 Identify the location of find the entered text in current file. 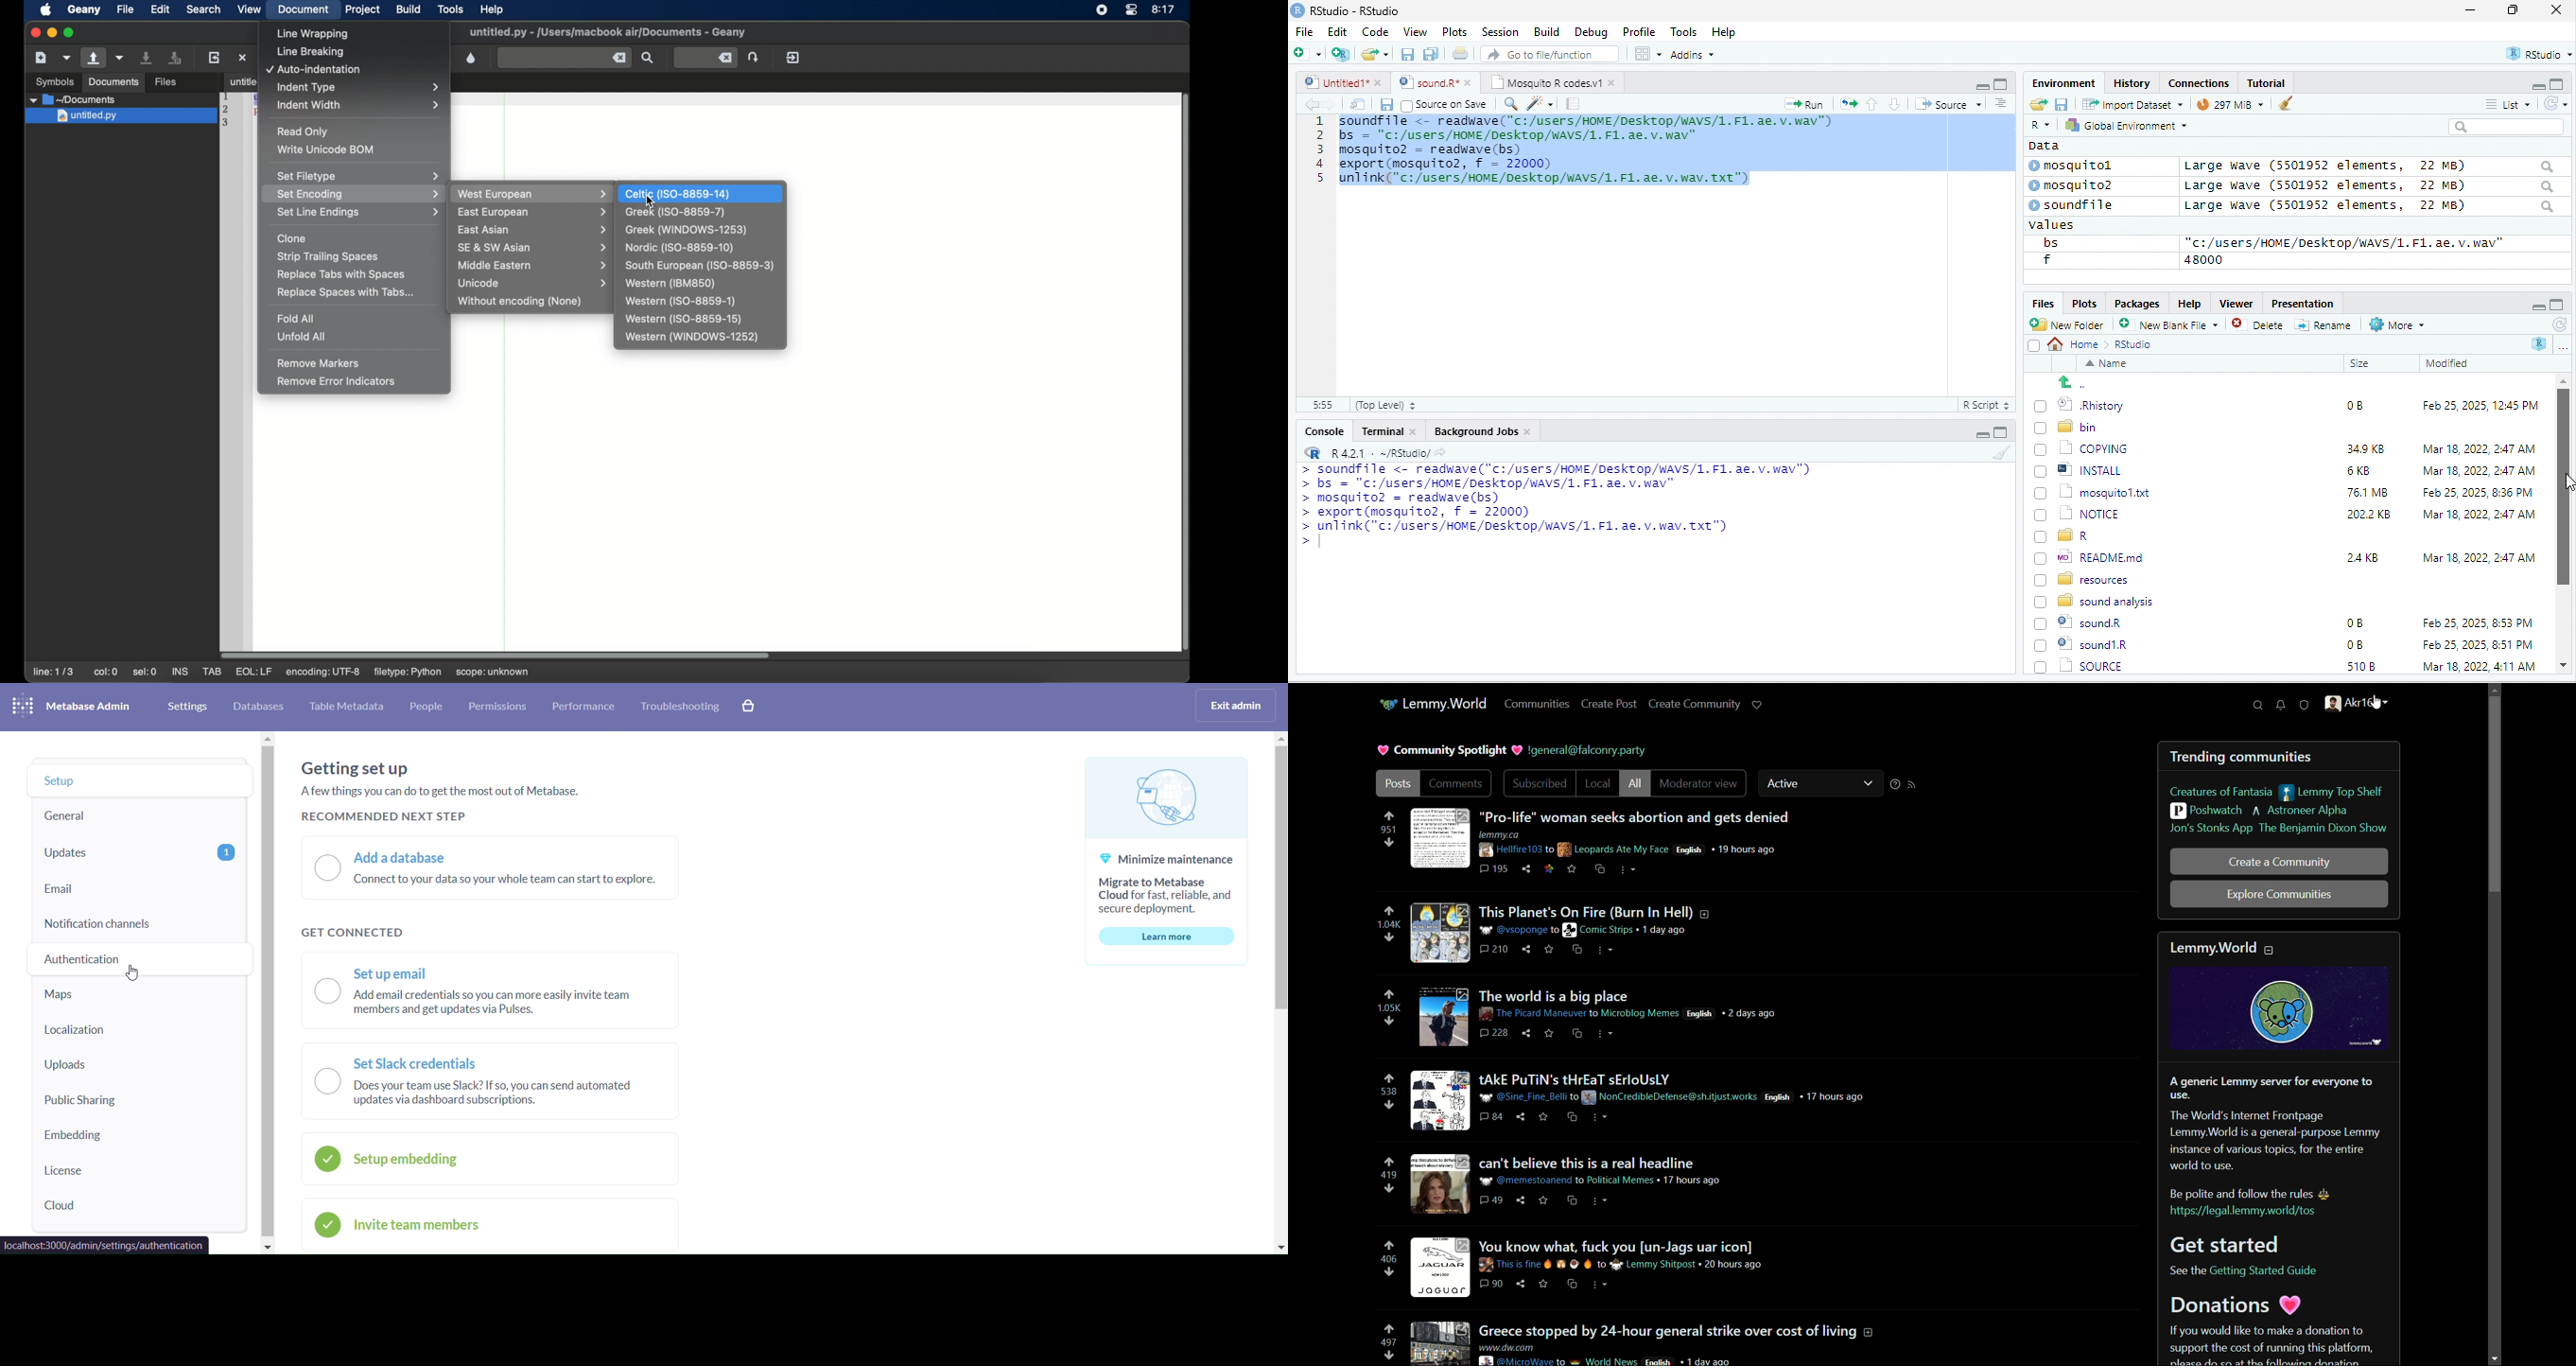
(648, 58).